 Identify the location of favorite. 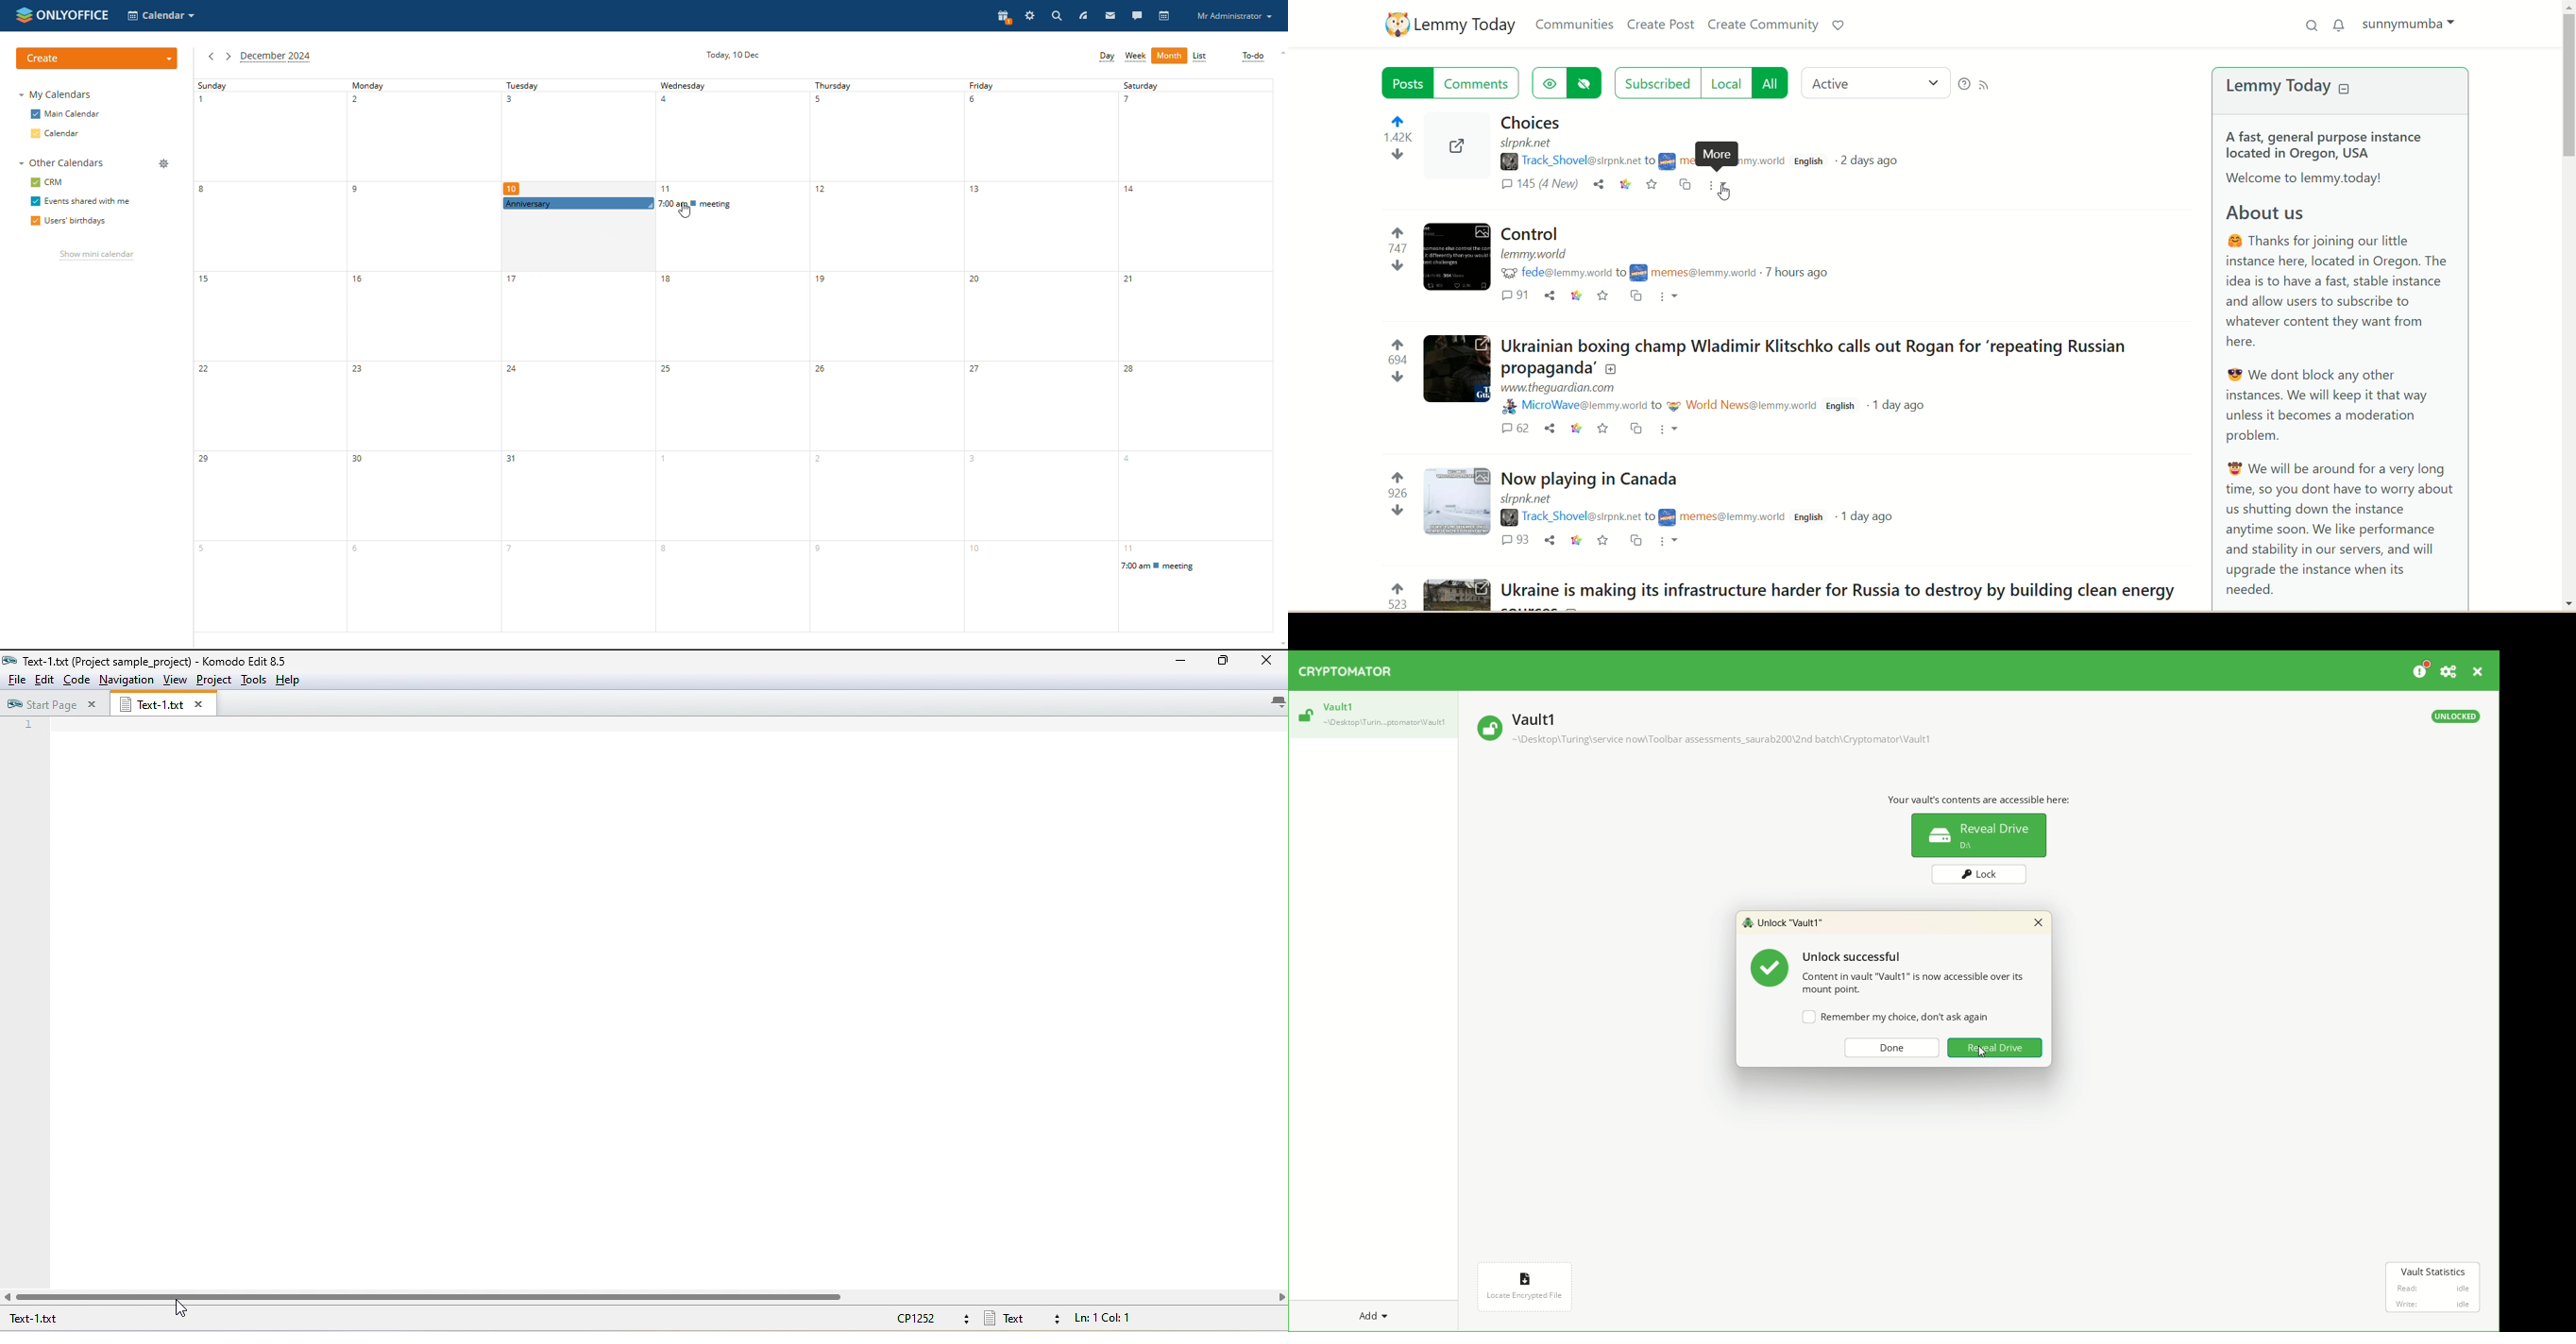
(1603, 429).